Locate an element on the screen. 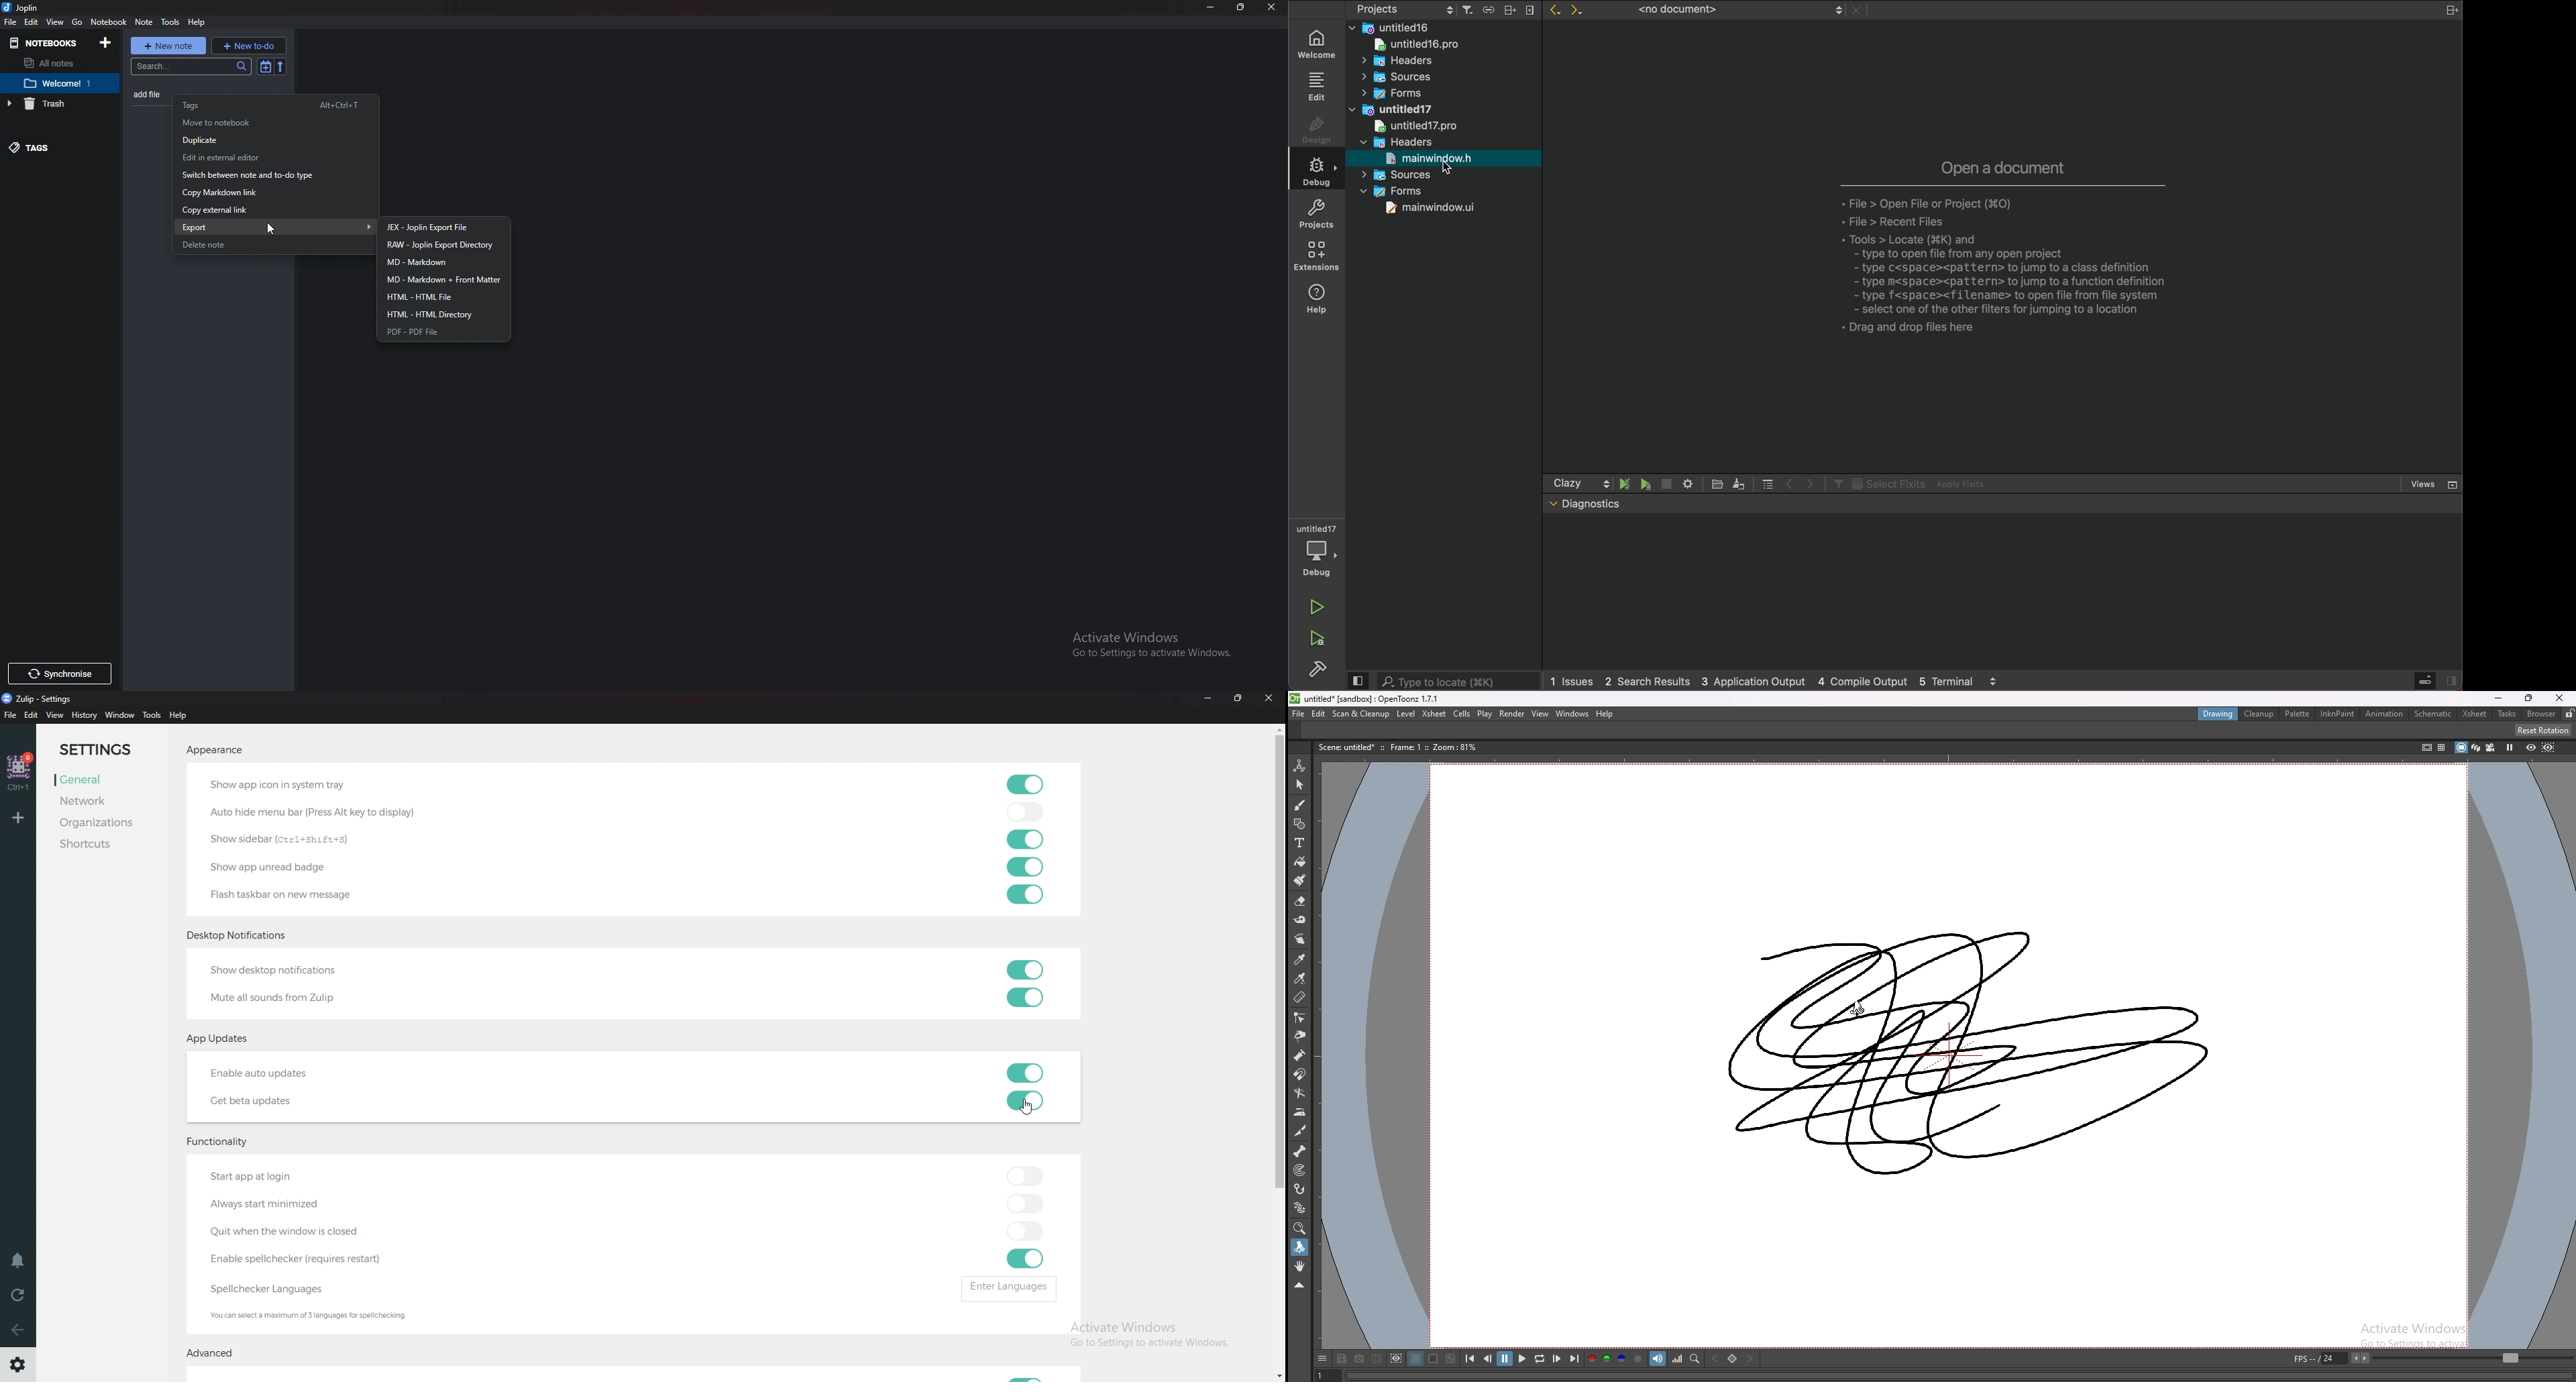  browser is located at coordinates (2542, 713).